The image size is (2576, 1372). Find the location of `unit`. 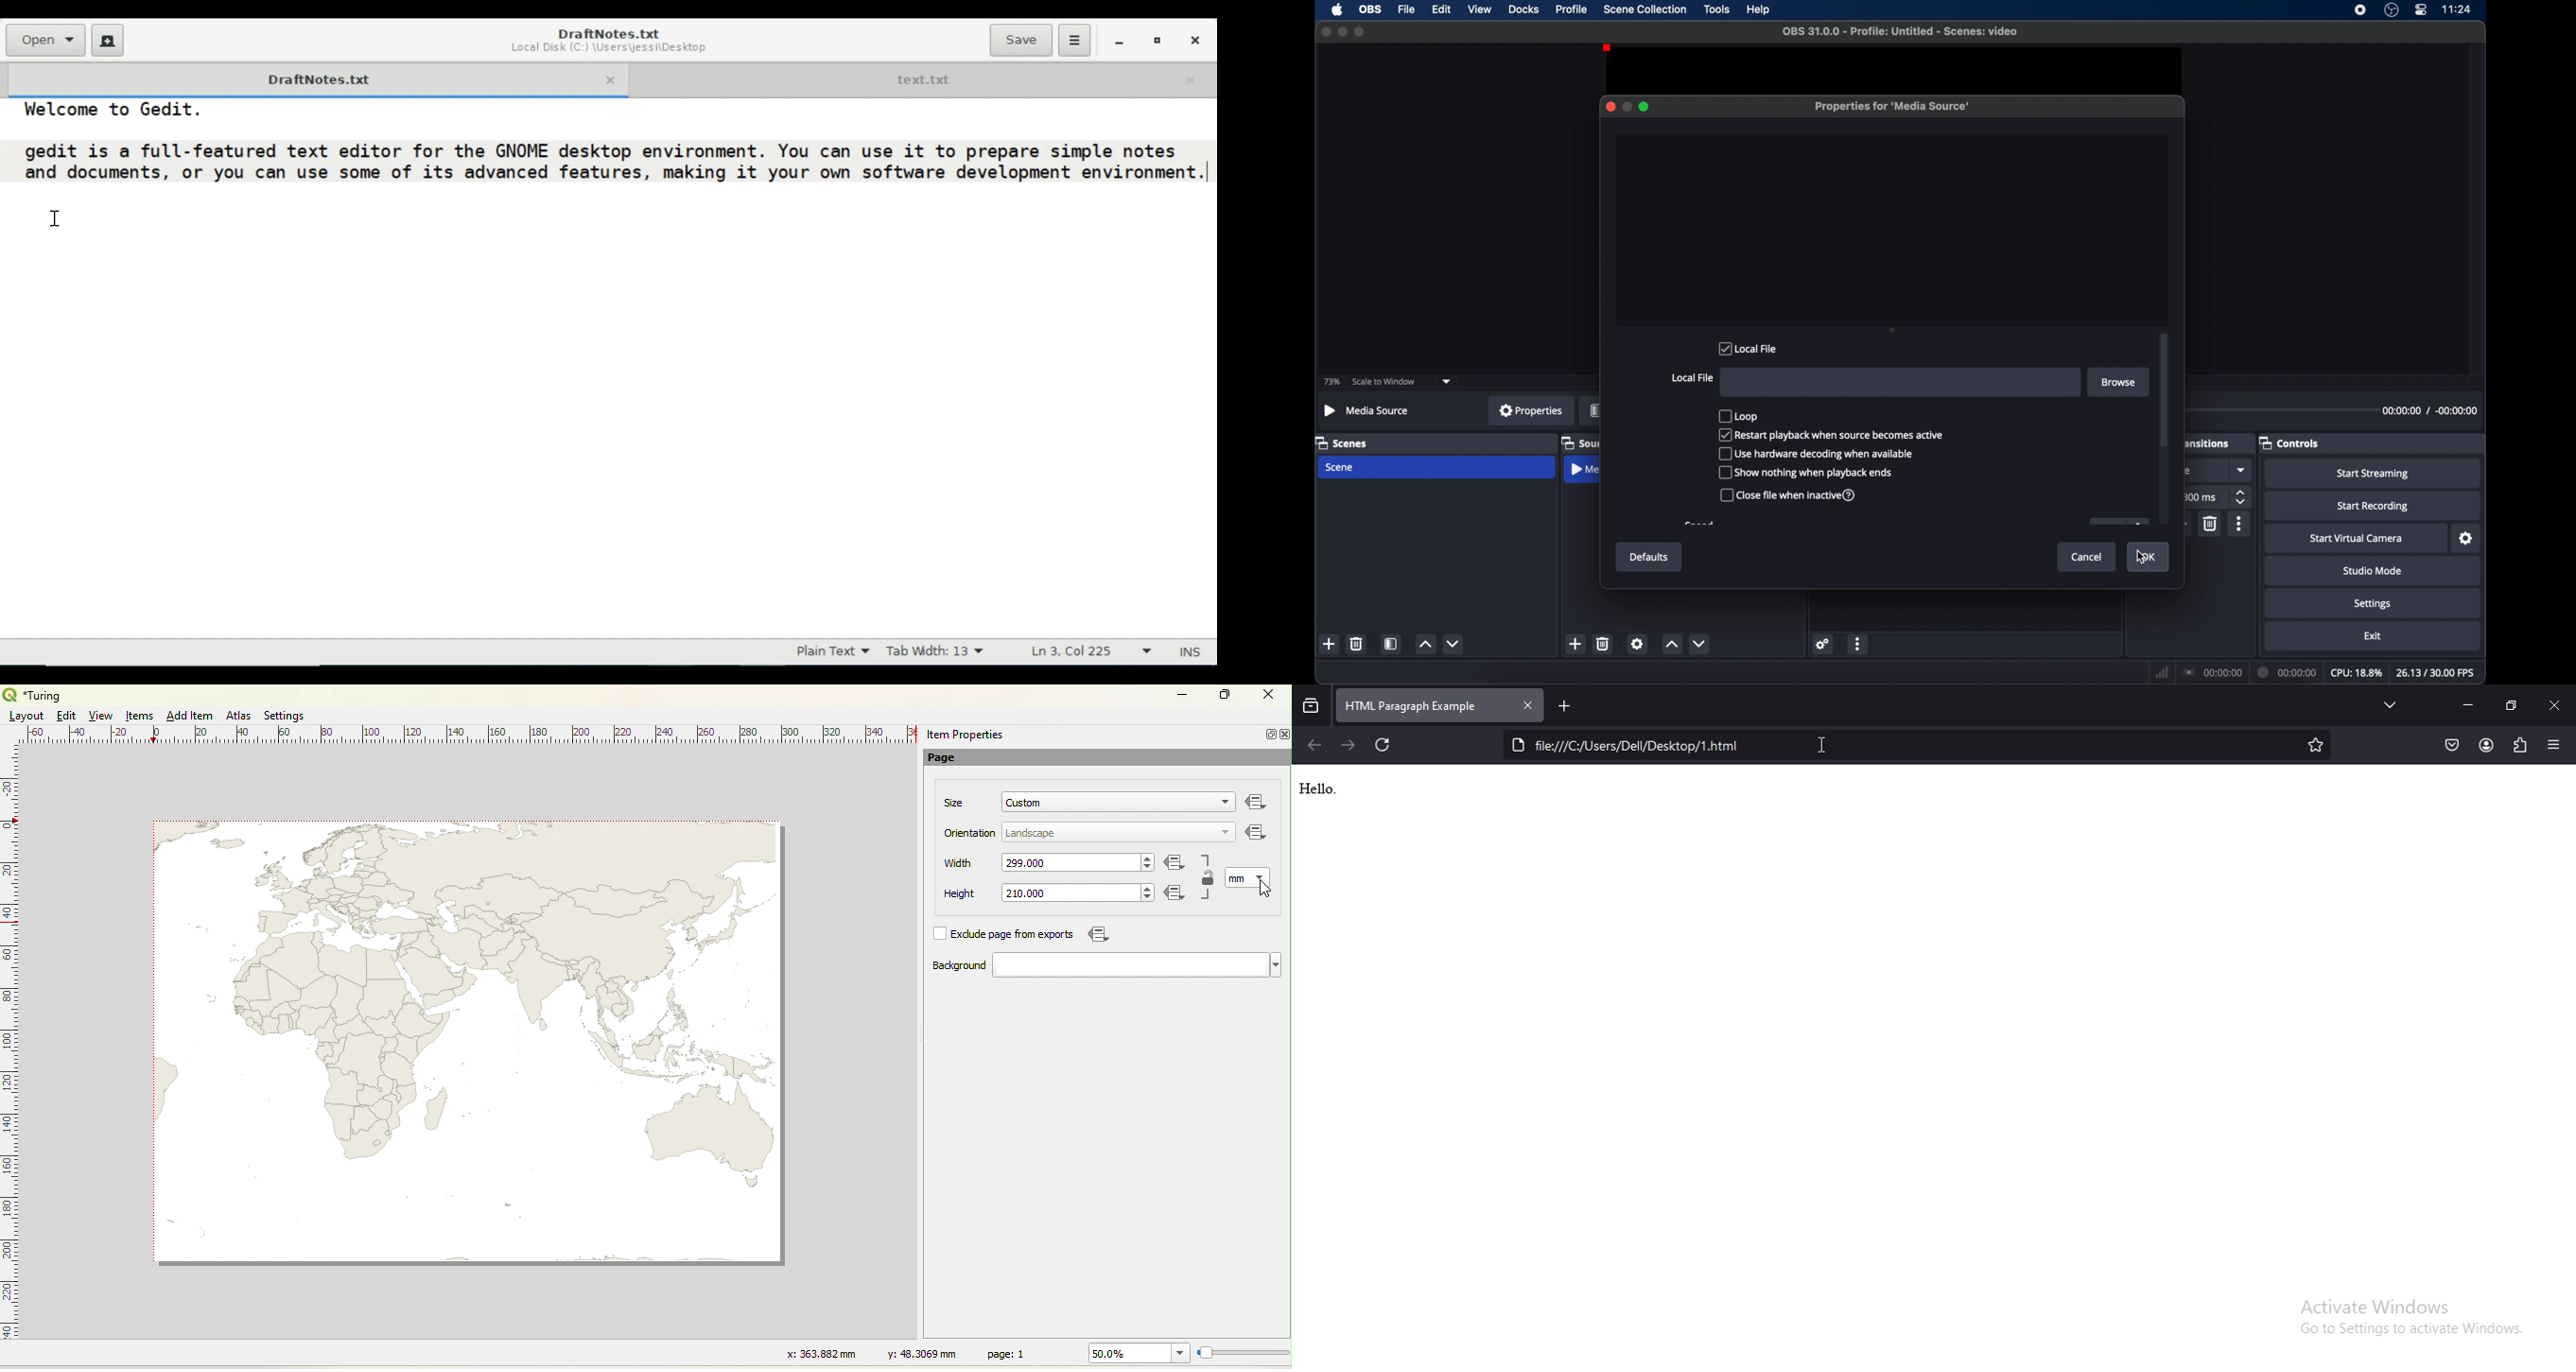

unit is located at coordinates (1236, 879).